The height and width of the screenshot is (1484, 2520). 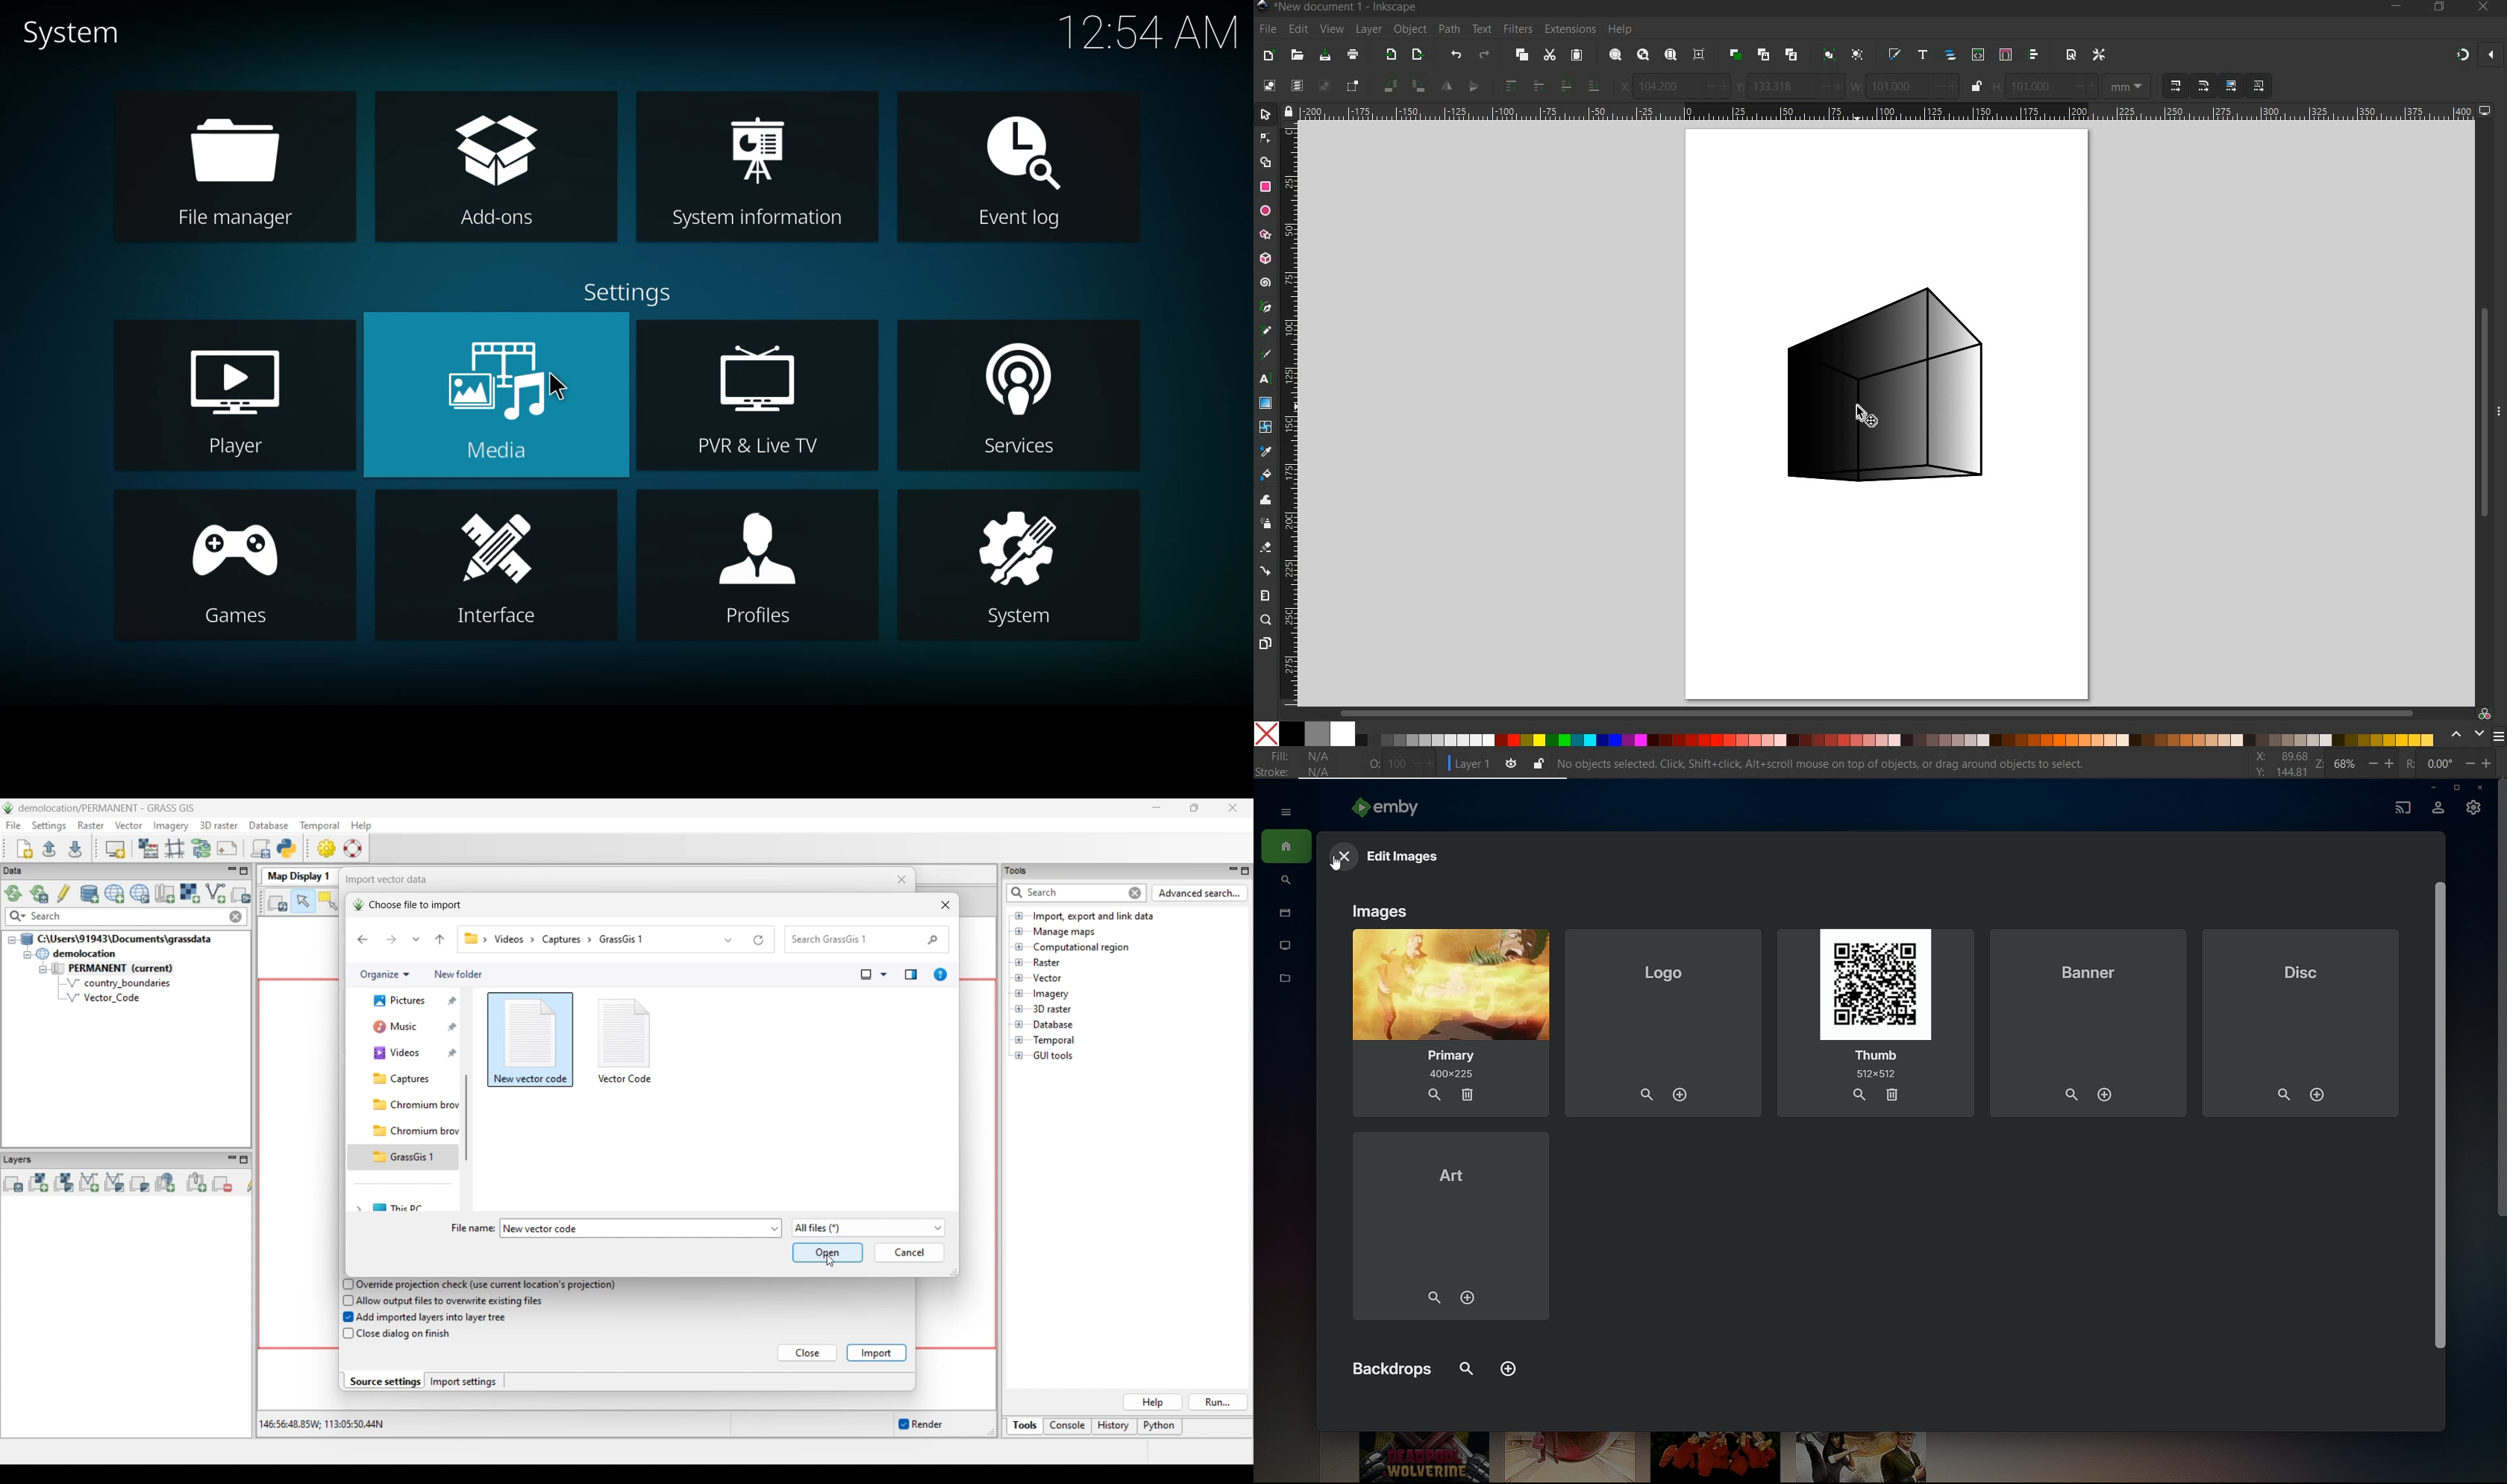 I want to click on DESELECT ANY SELECTED OBJECT, so click(x=1324, y=86).